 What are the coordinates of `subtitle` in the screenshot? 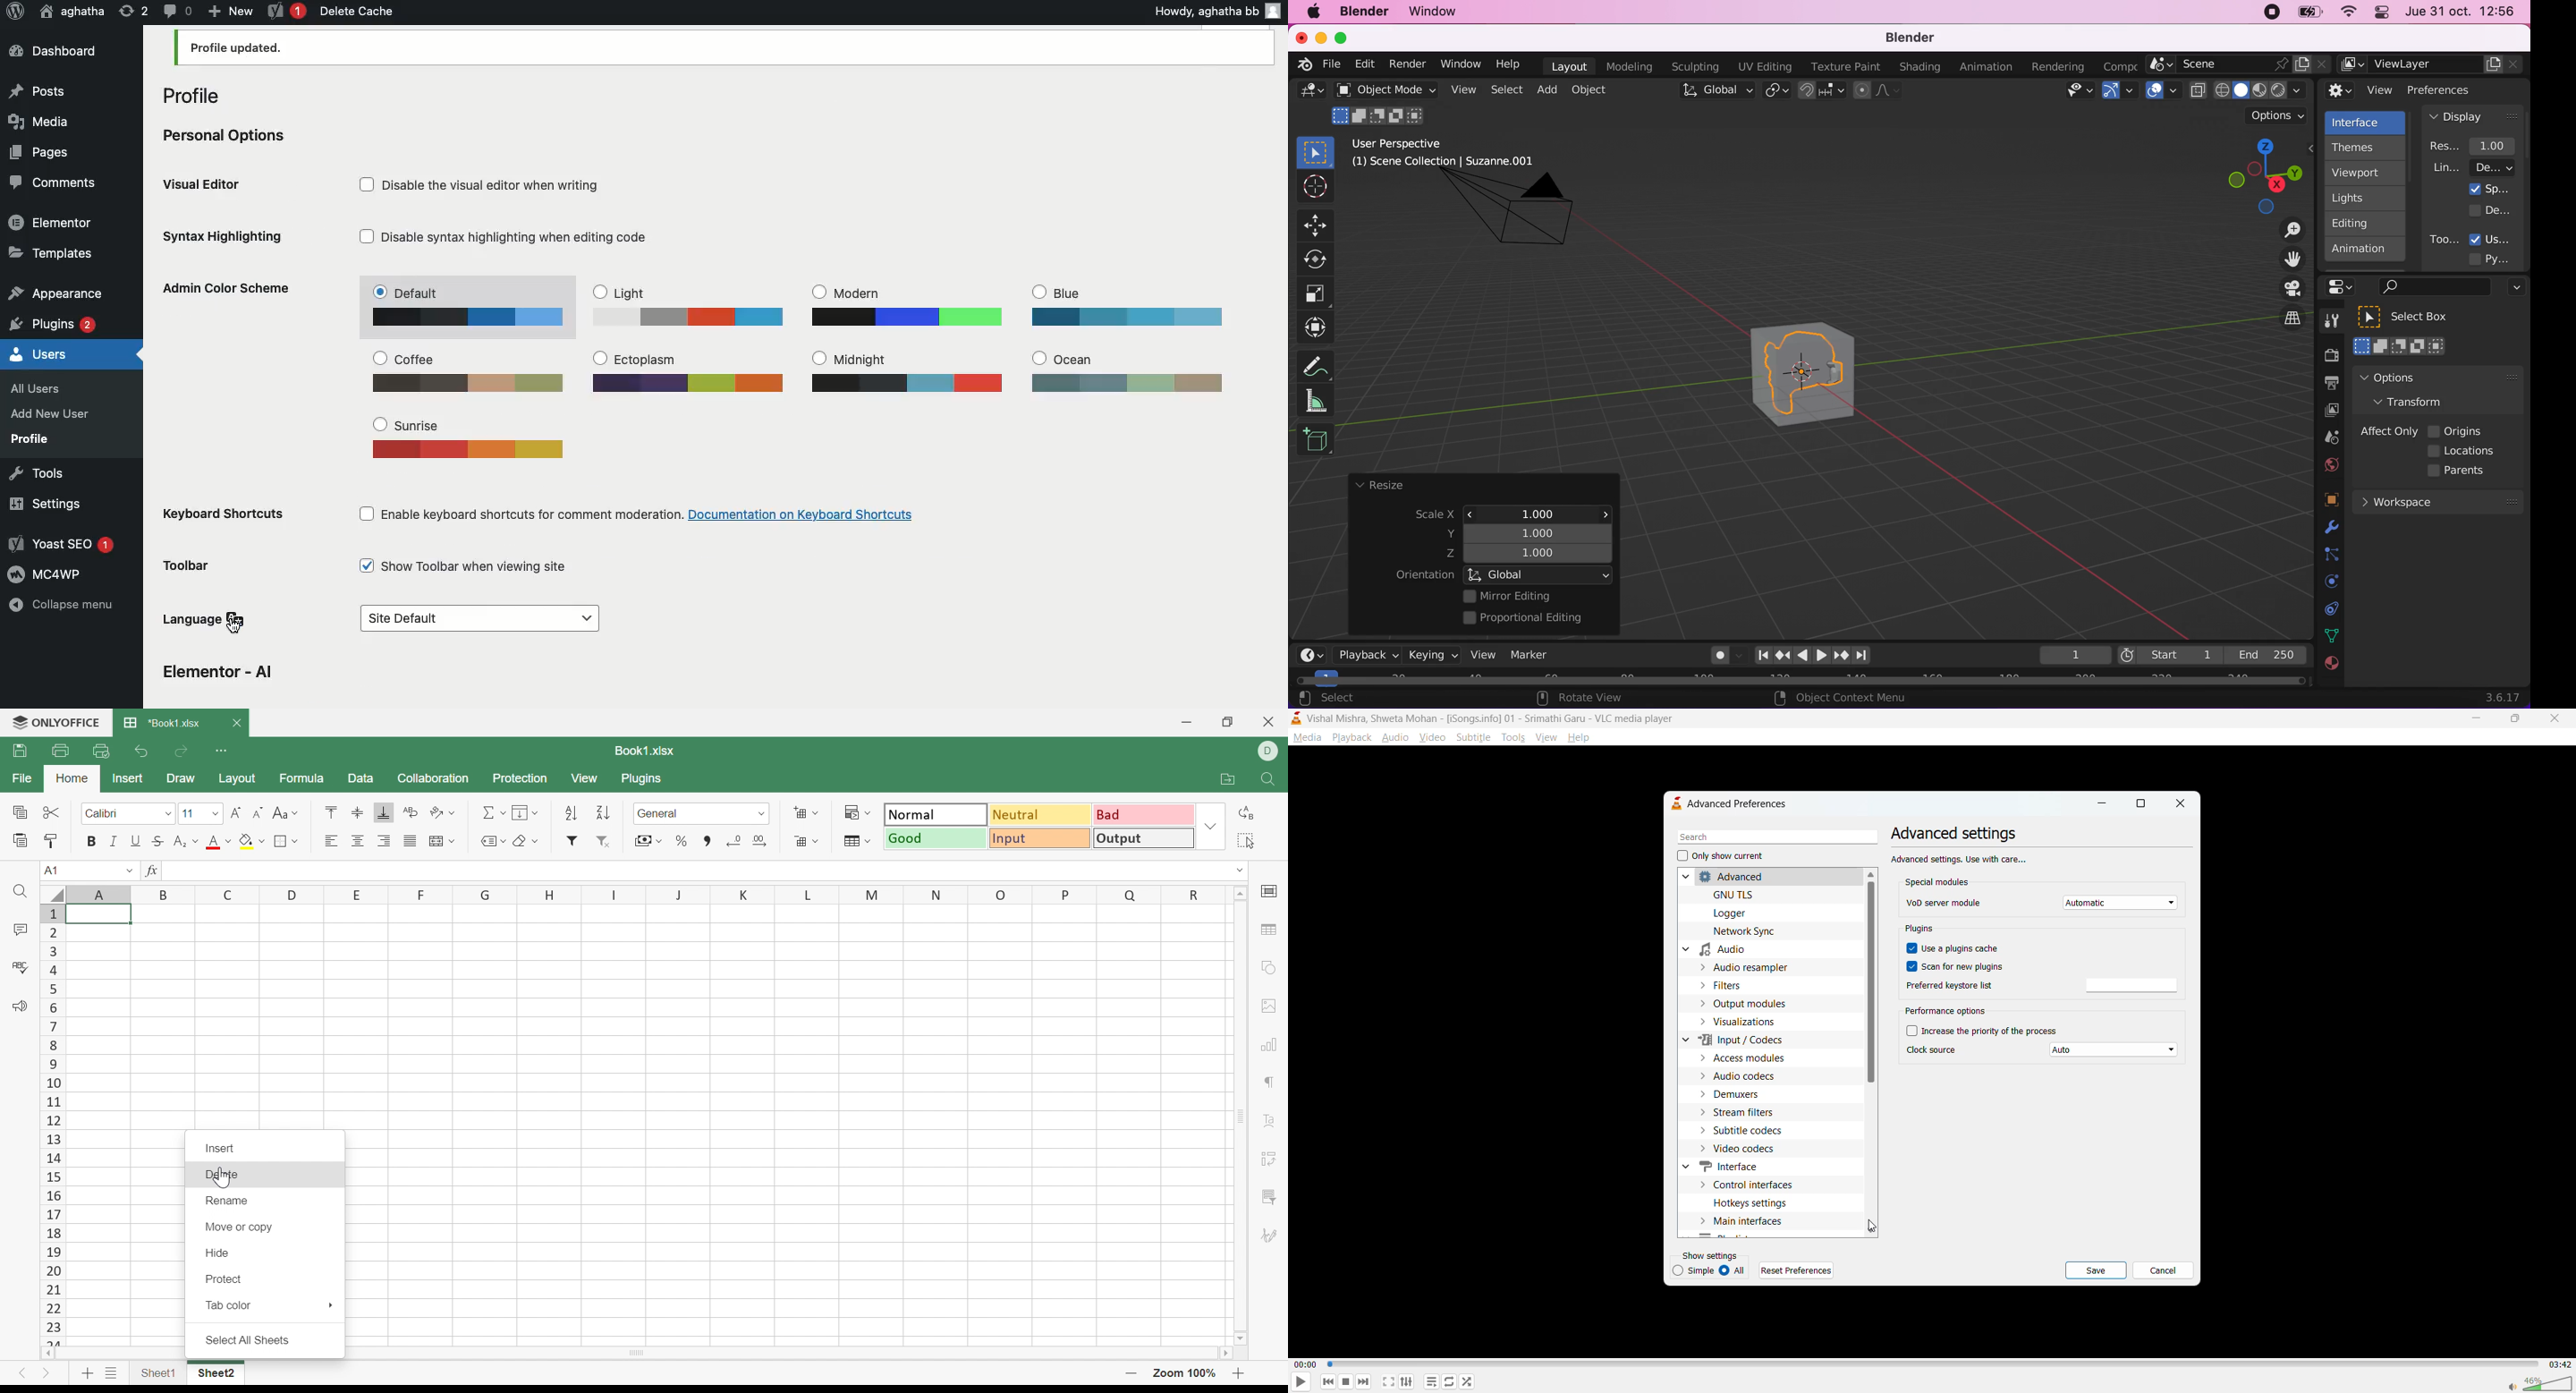 It's located at (1474, 737).